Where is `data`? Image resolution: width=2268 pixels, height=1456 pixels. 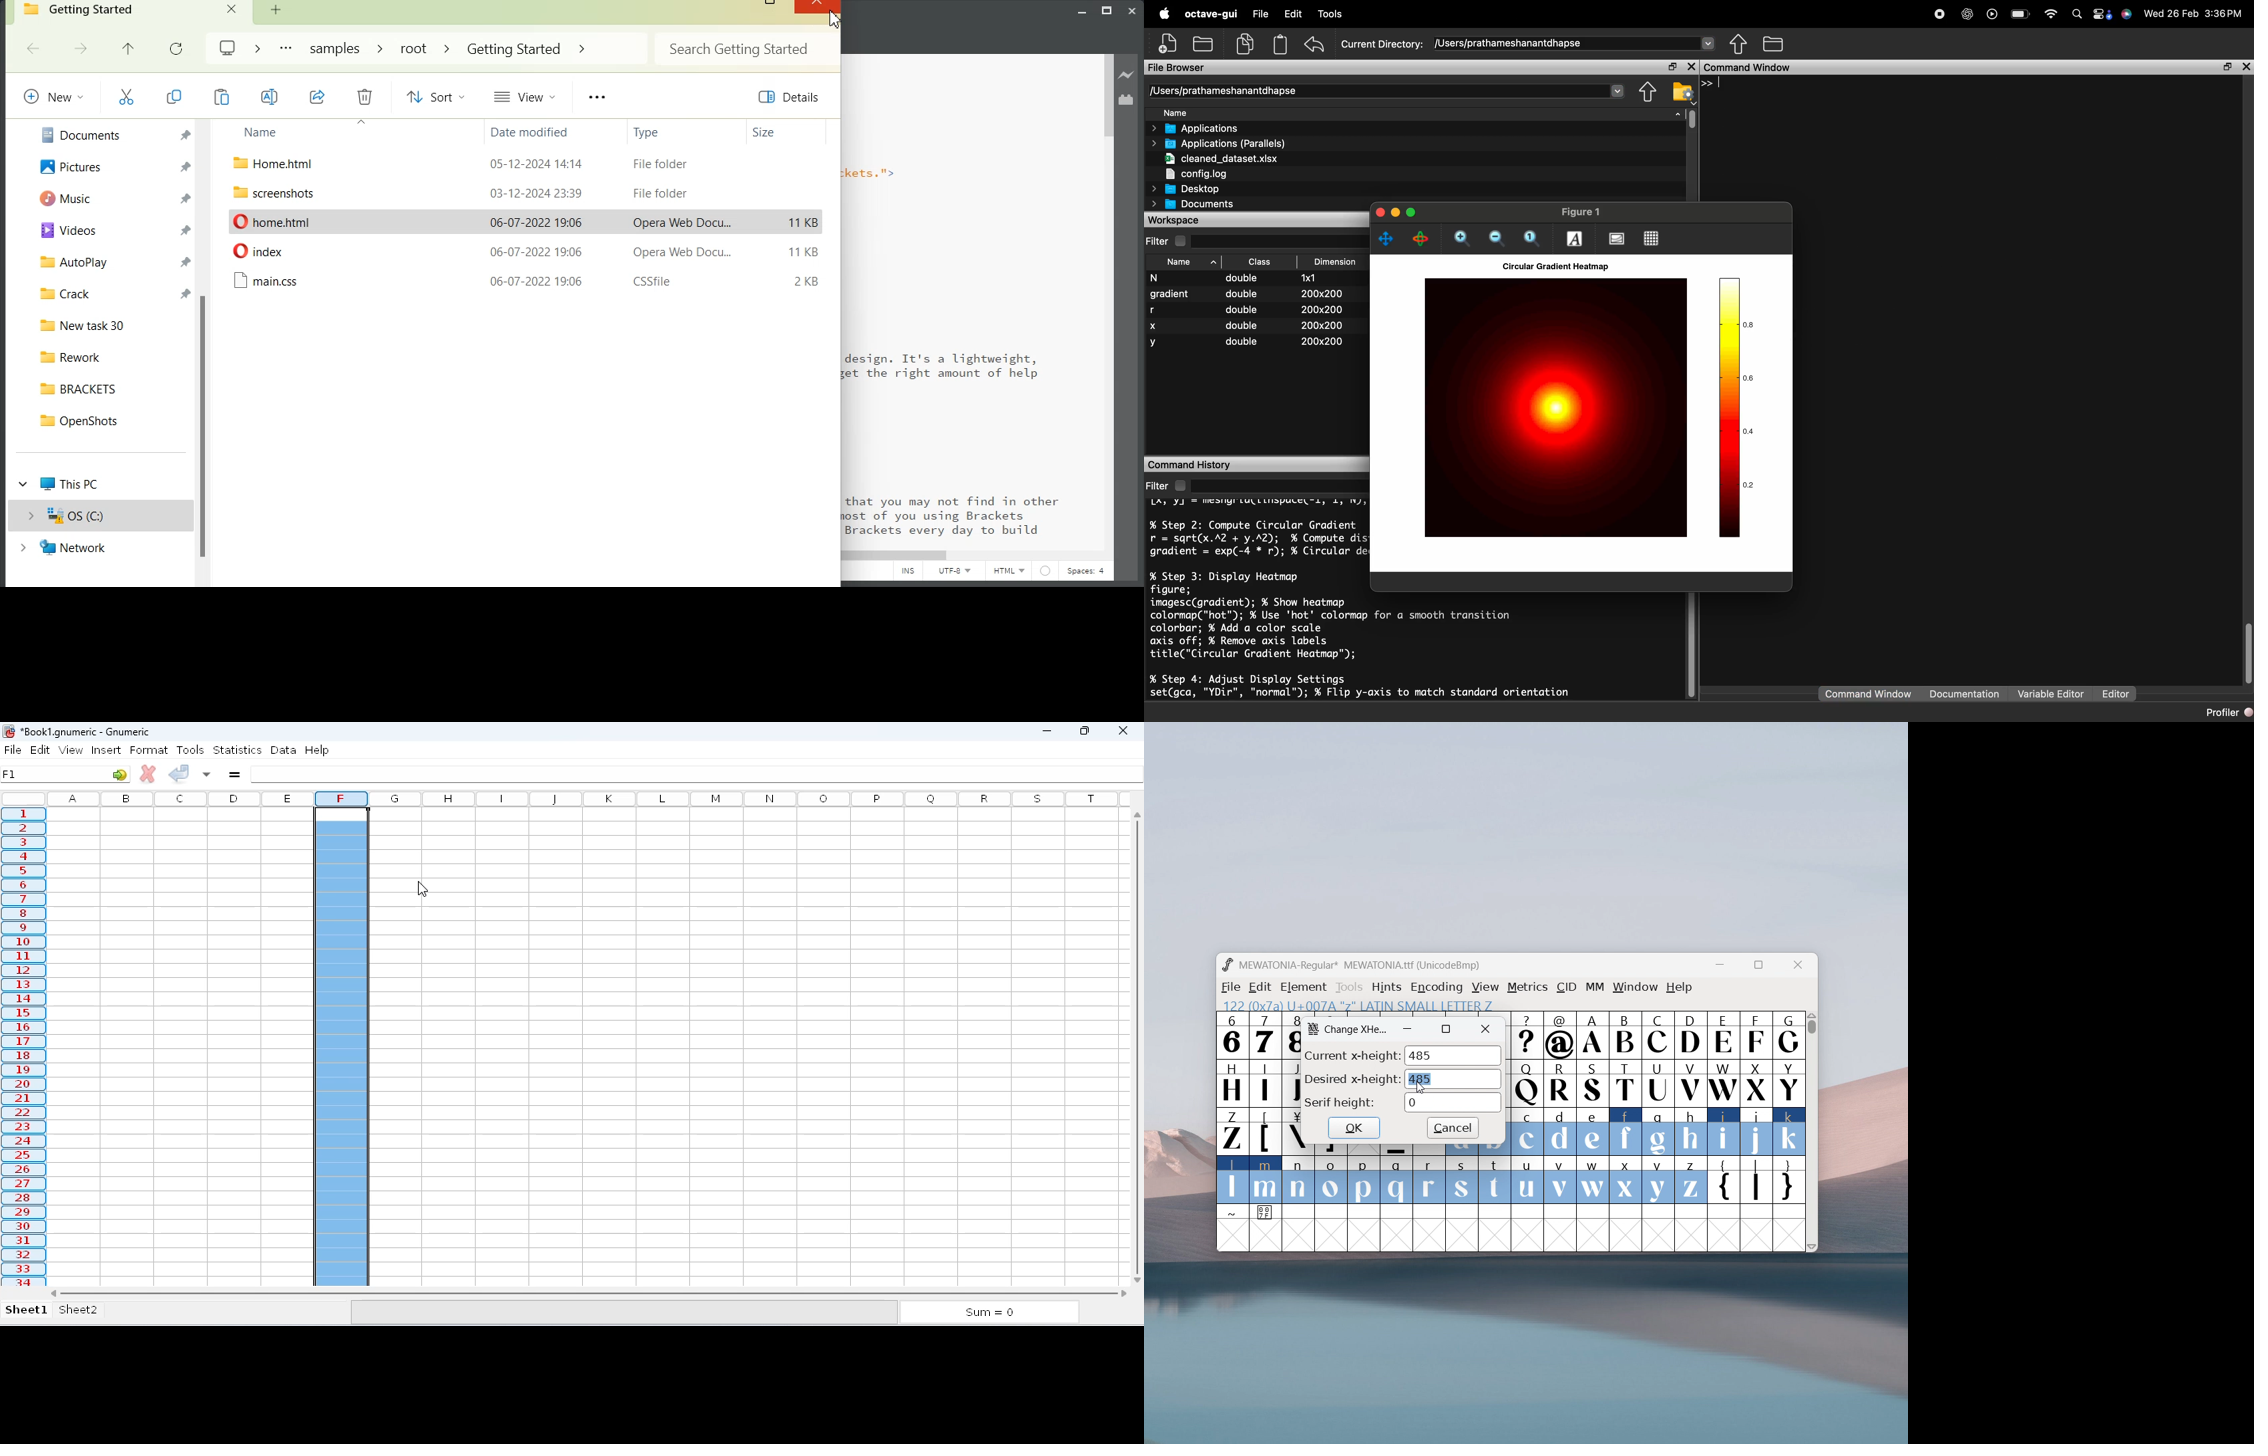 data is located at coordinates (284, 750).